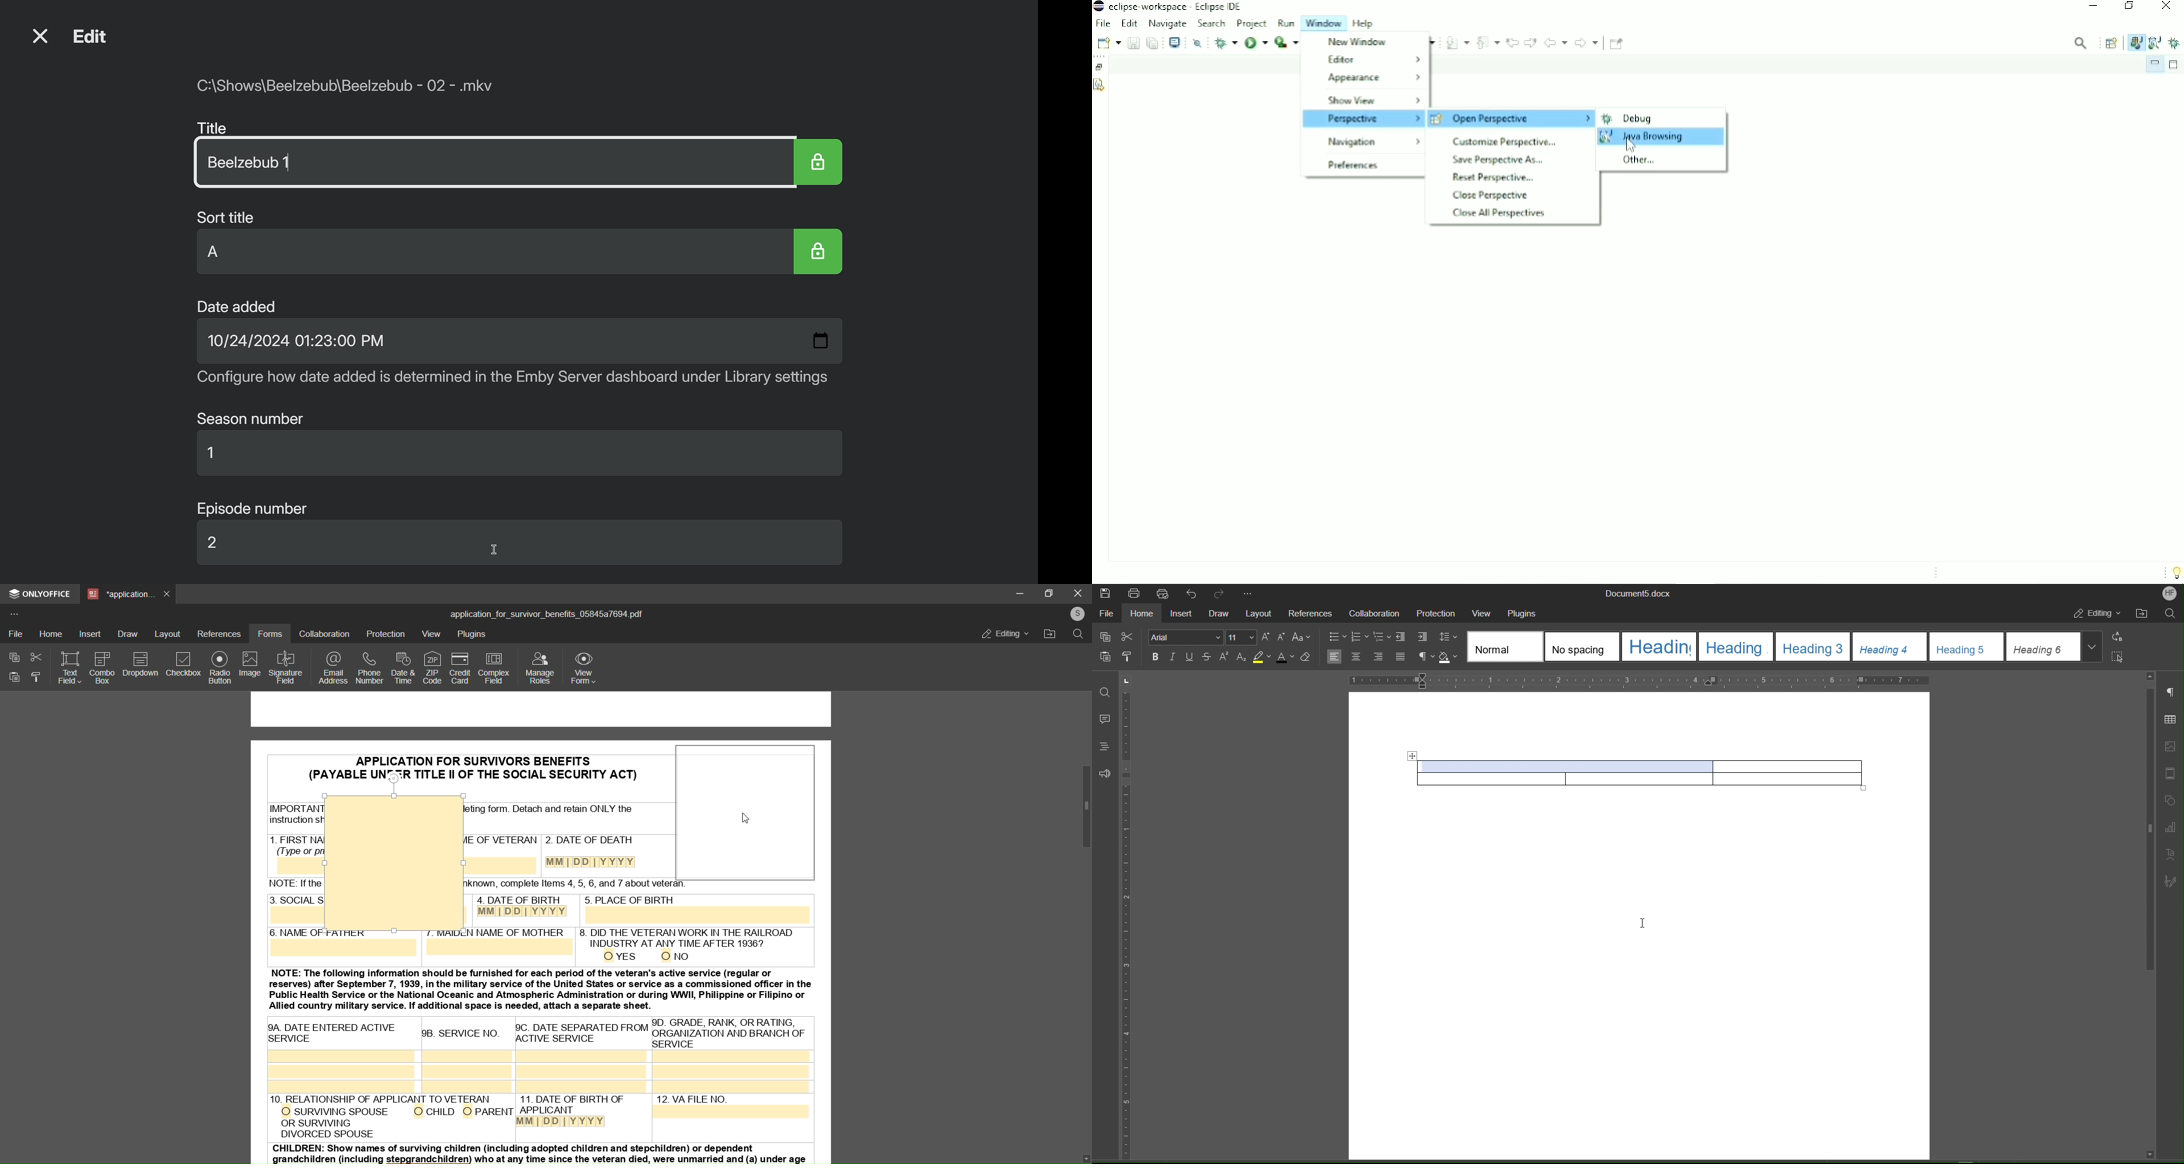 This screenshot has height=1176, width=2184. I want to click on complex field, so click(493, 669).